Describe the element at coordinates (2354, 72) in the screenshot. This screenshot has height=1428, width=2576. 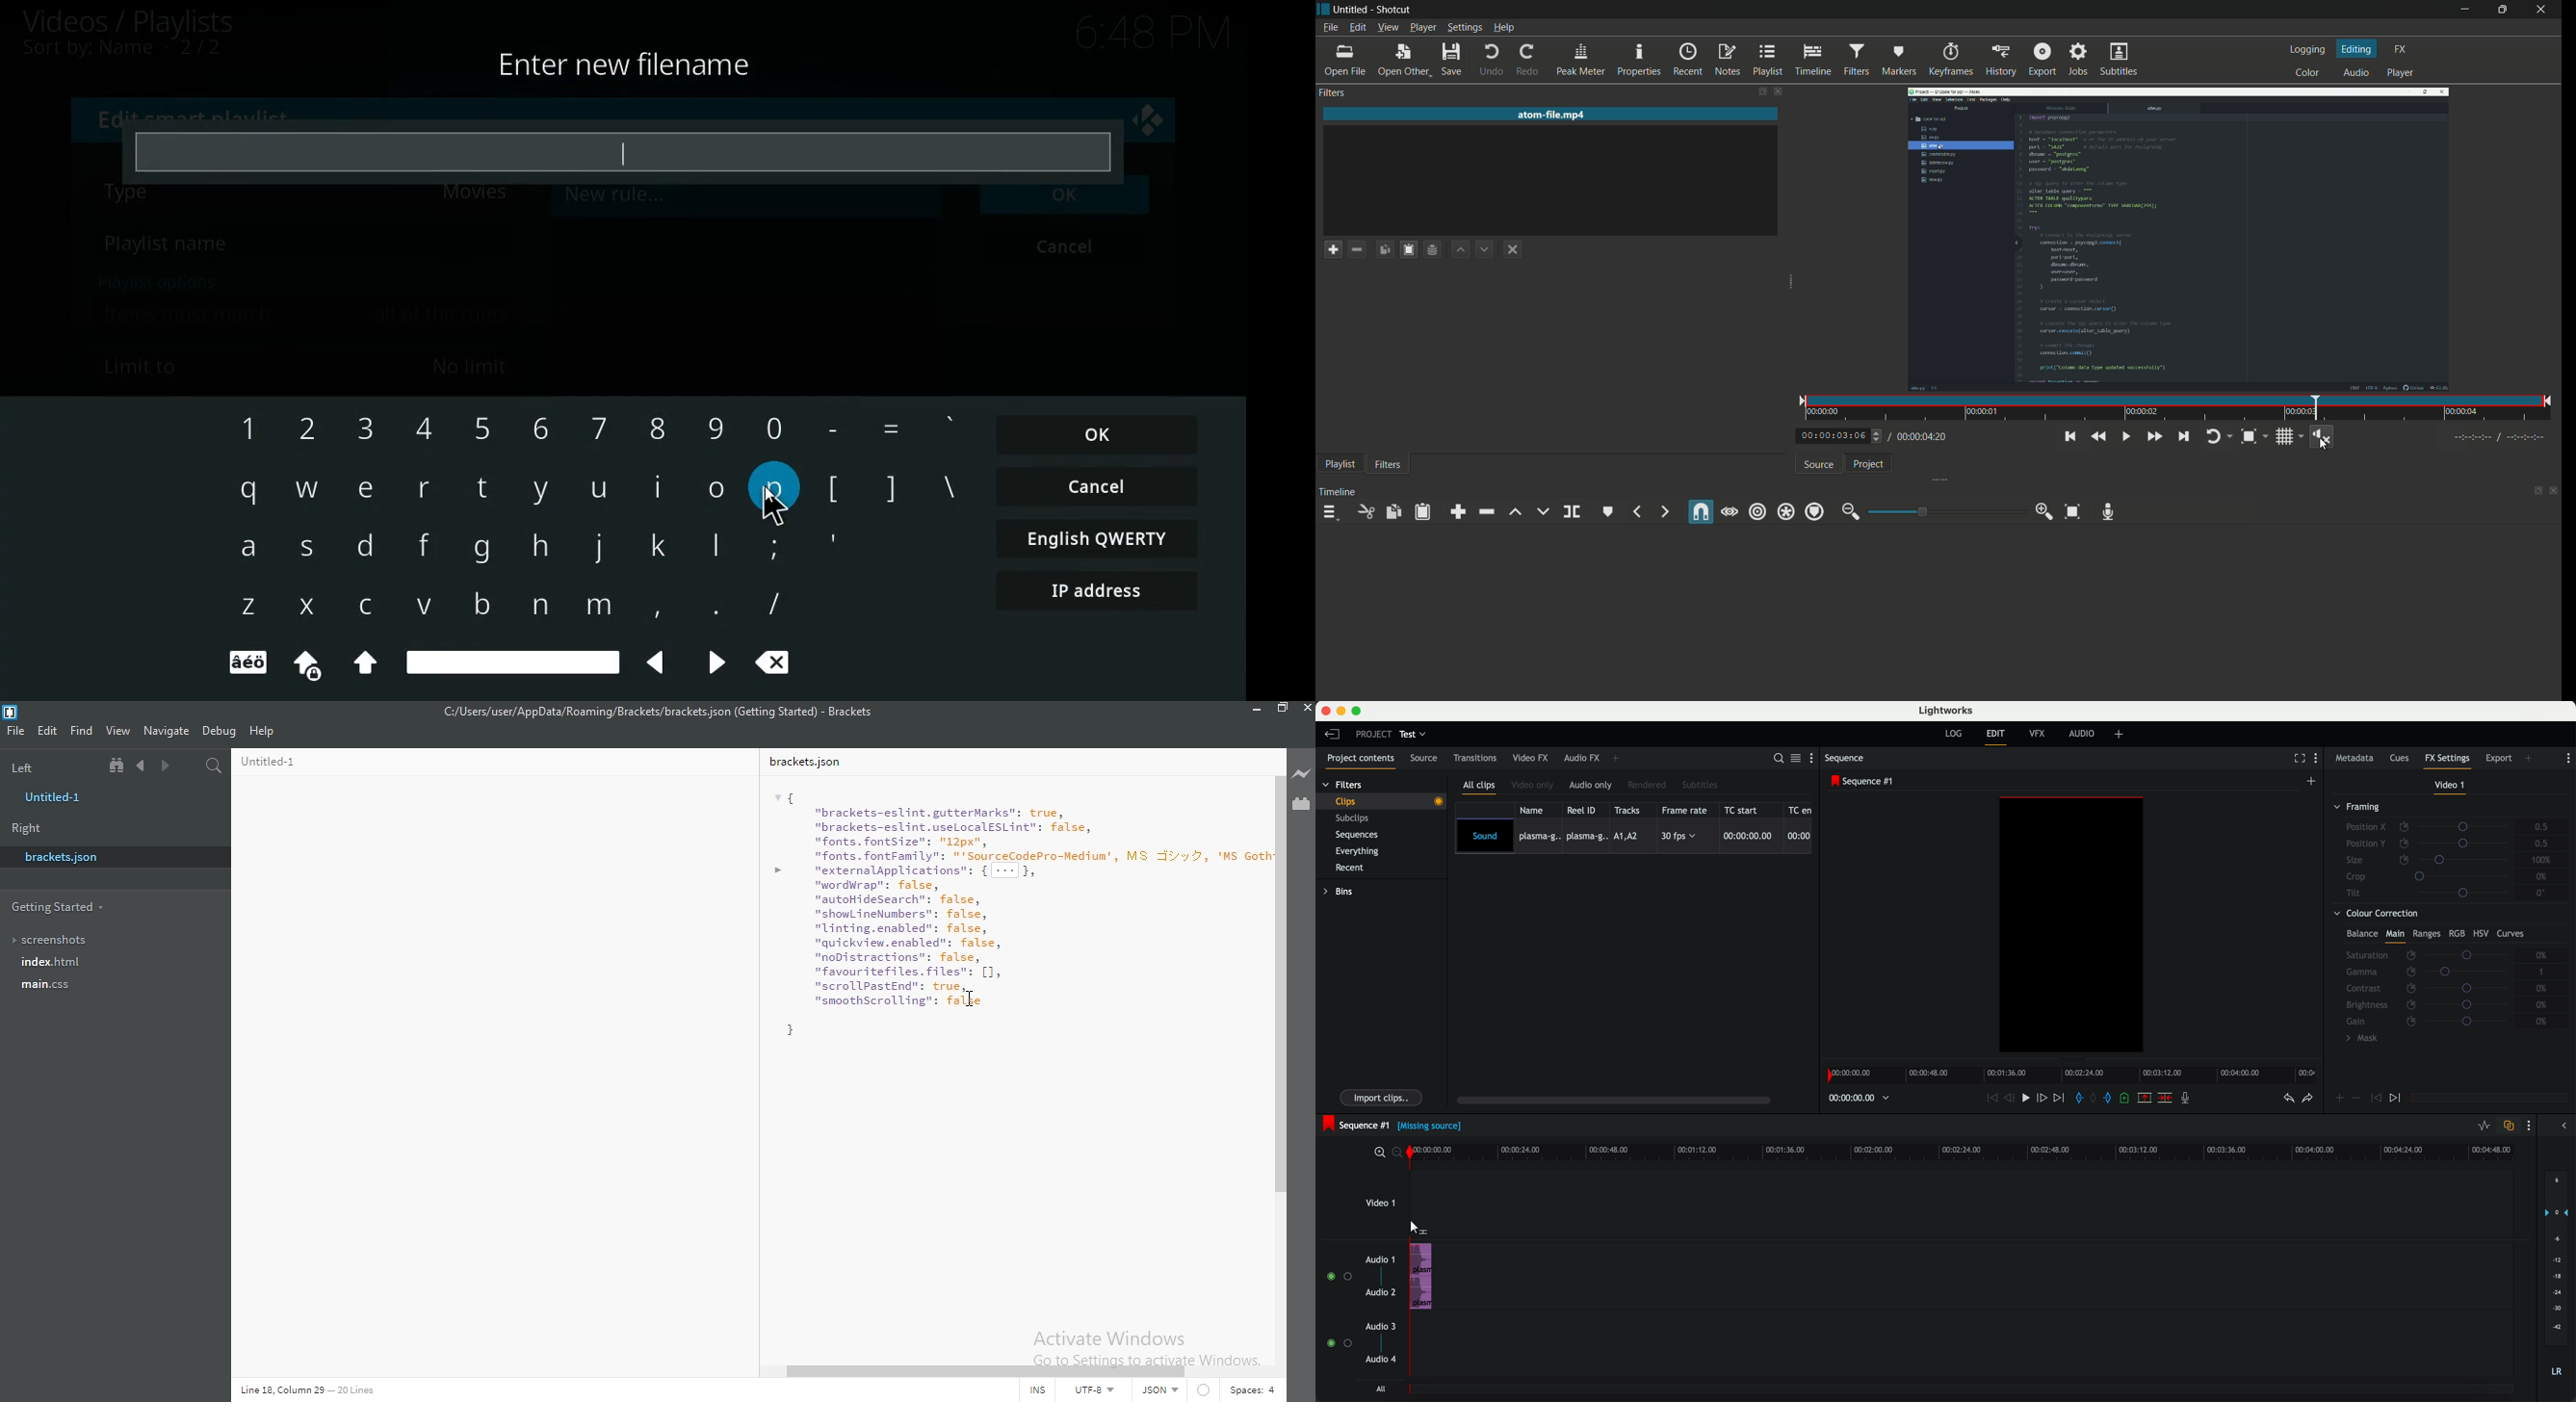
I see `audio` at that location.